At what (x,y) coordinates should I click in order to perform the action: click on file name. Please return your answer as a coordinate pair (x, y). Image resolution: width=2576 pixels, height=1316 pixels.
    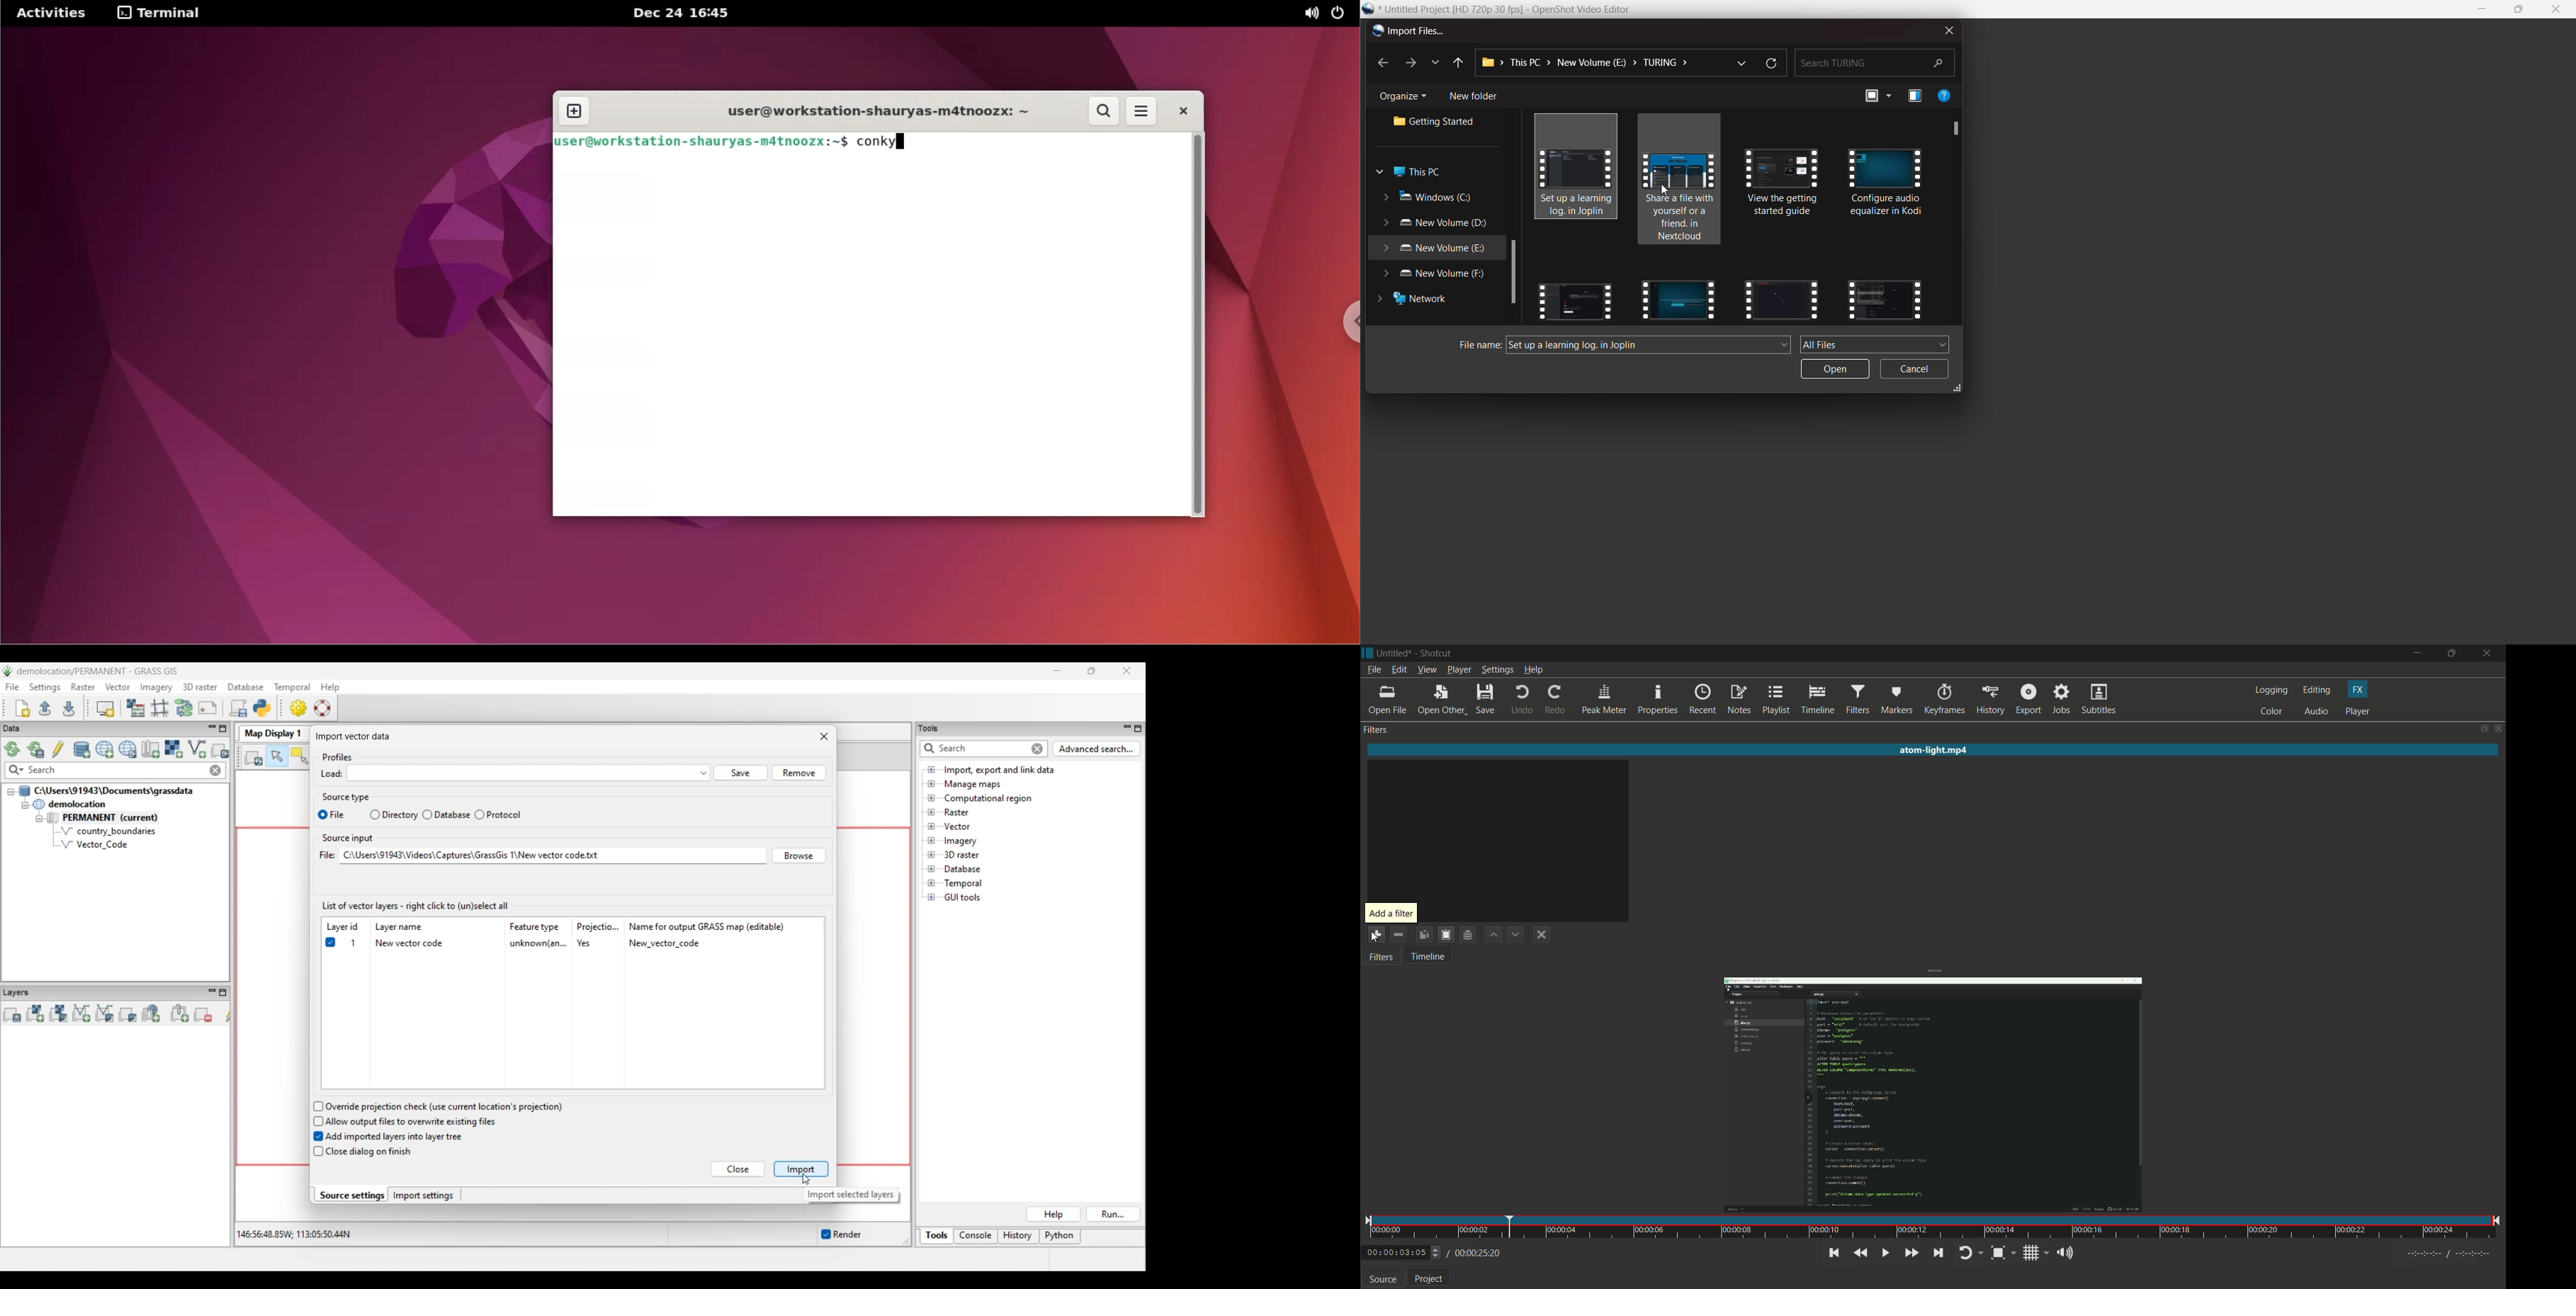
    Looking at the image, I should click on (1514, 10).